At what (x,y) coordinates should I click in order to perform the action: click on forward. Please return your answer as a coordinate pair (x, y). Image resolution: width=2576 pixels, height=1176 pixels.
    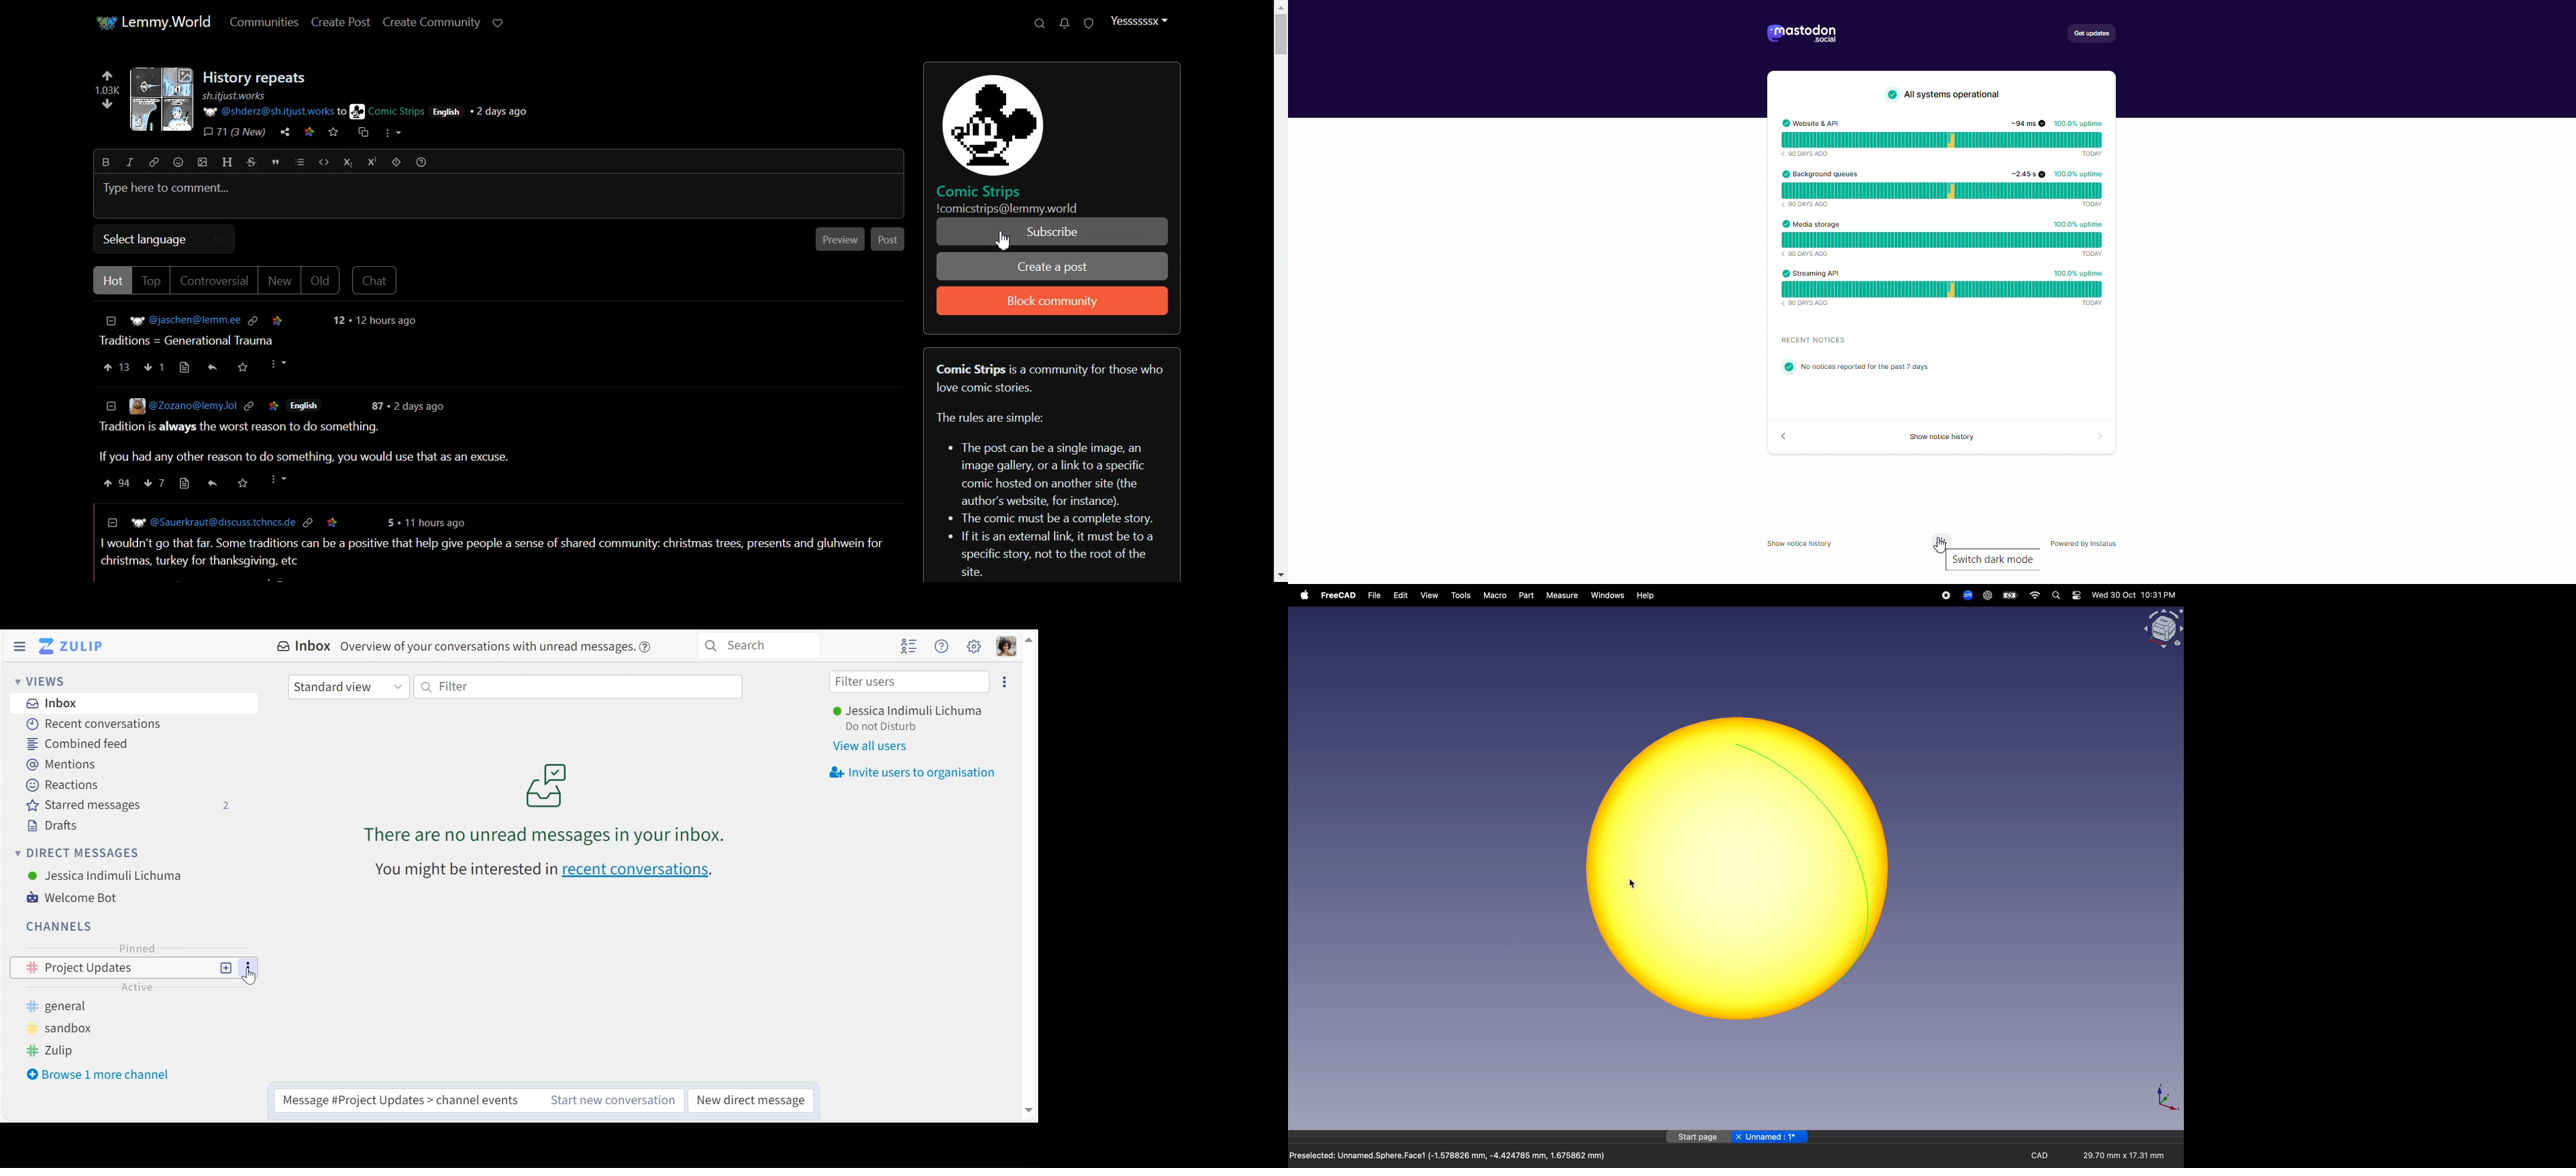
    Looking at the image, I should click on (2097, 437).